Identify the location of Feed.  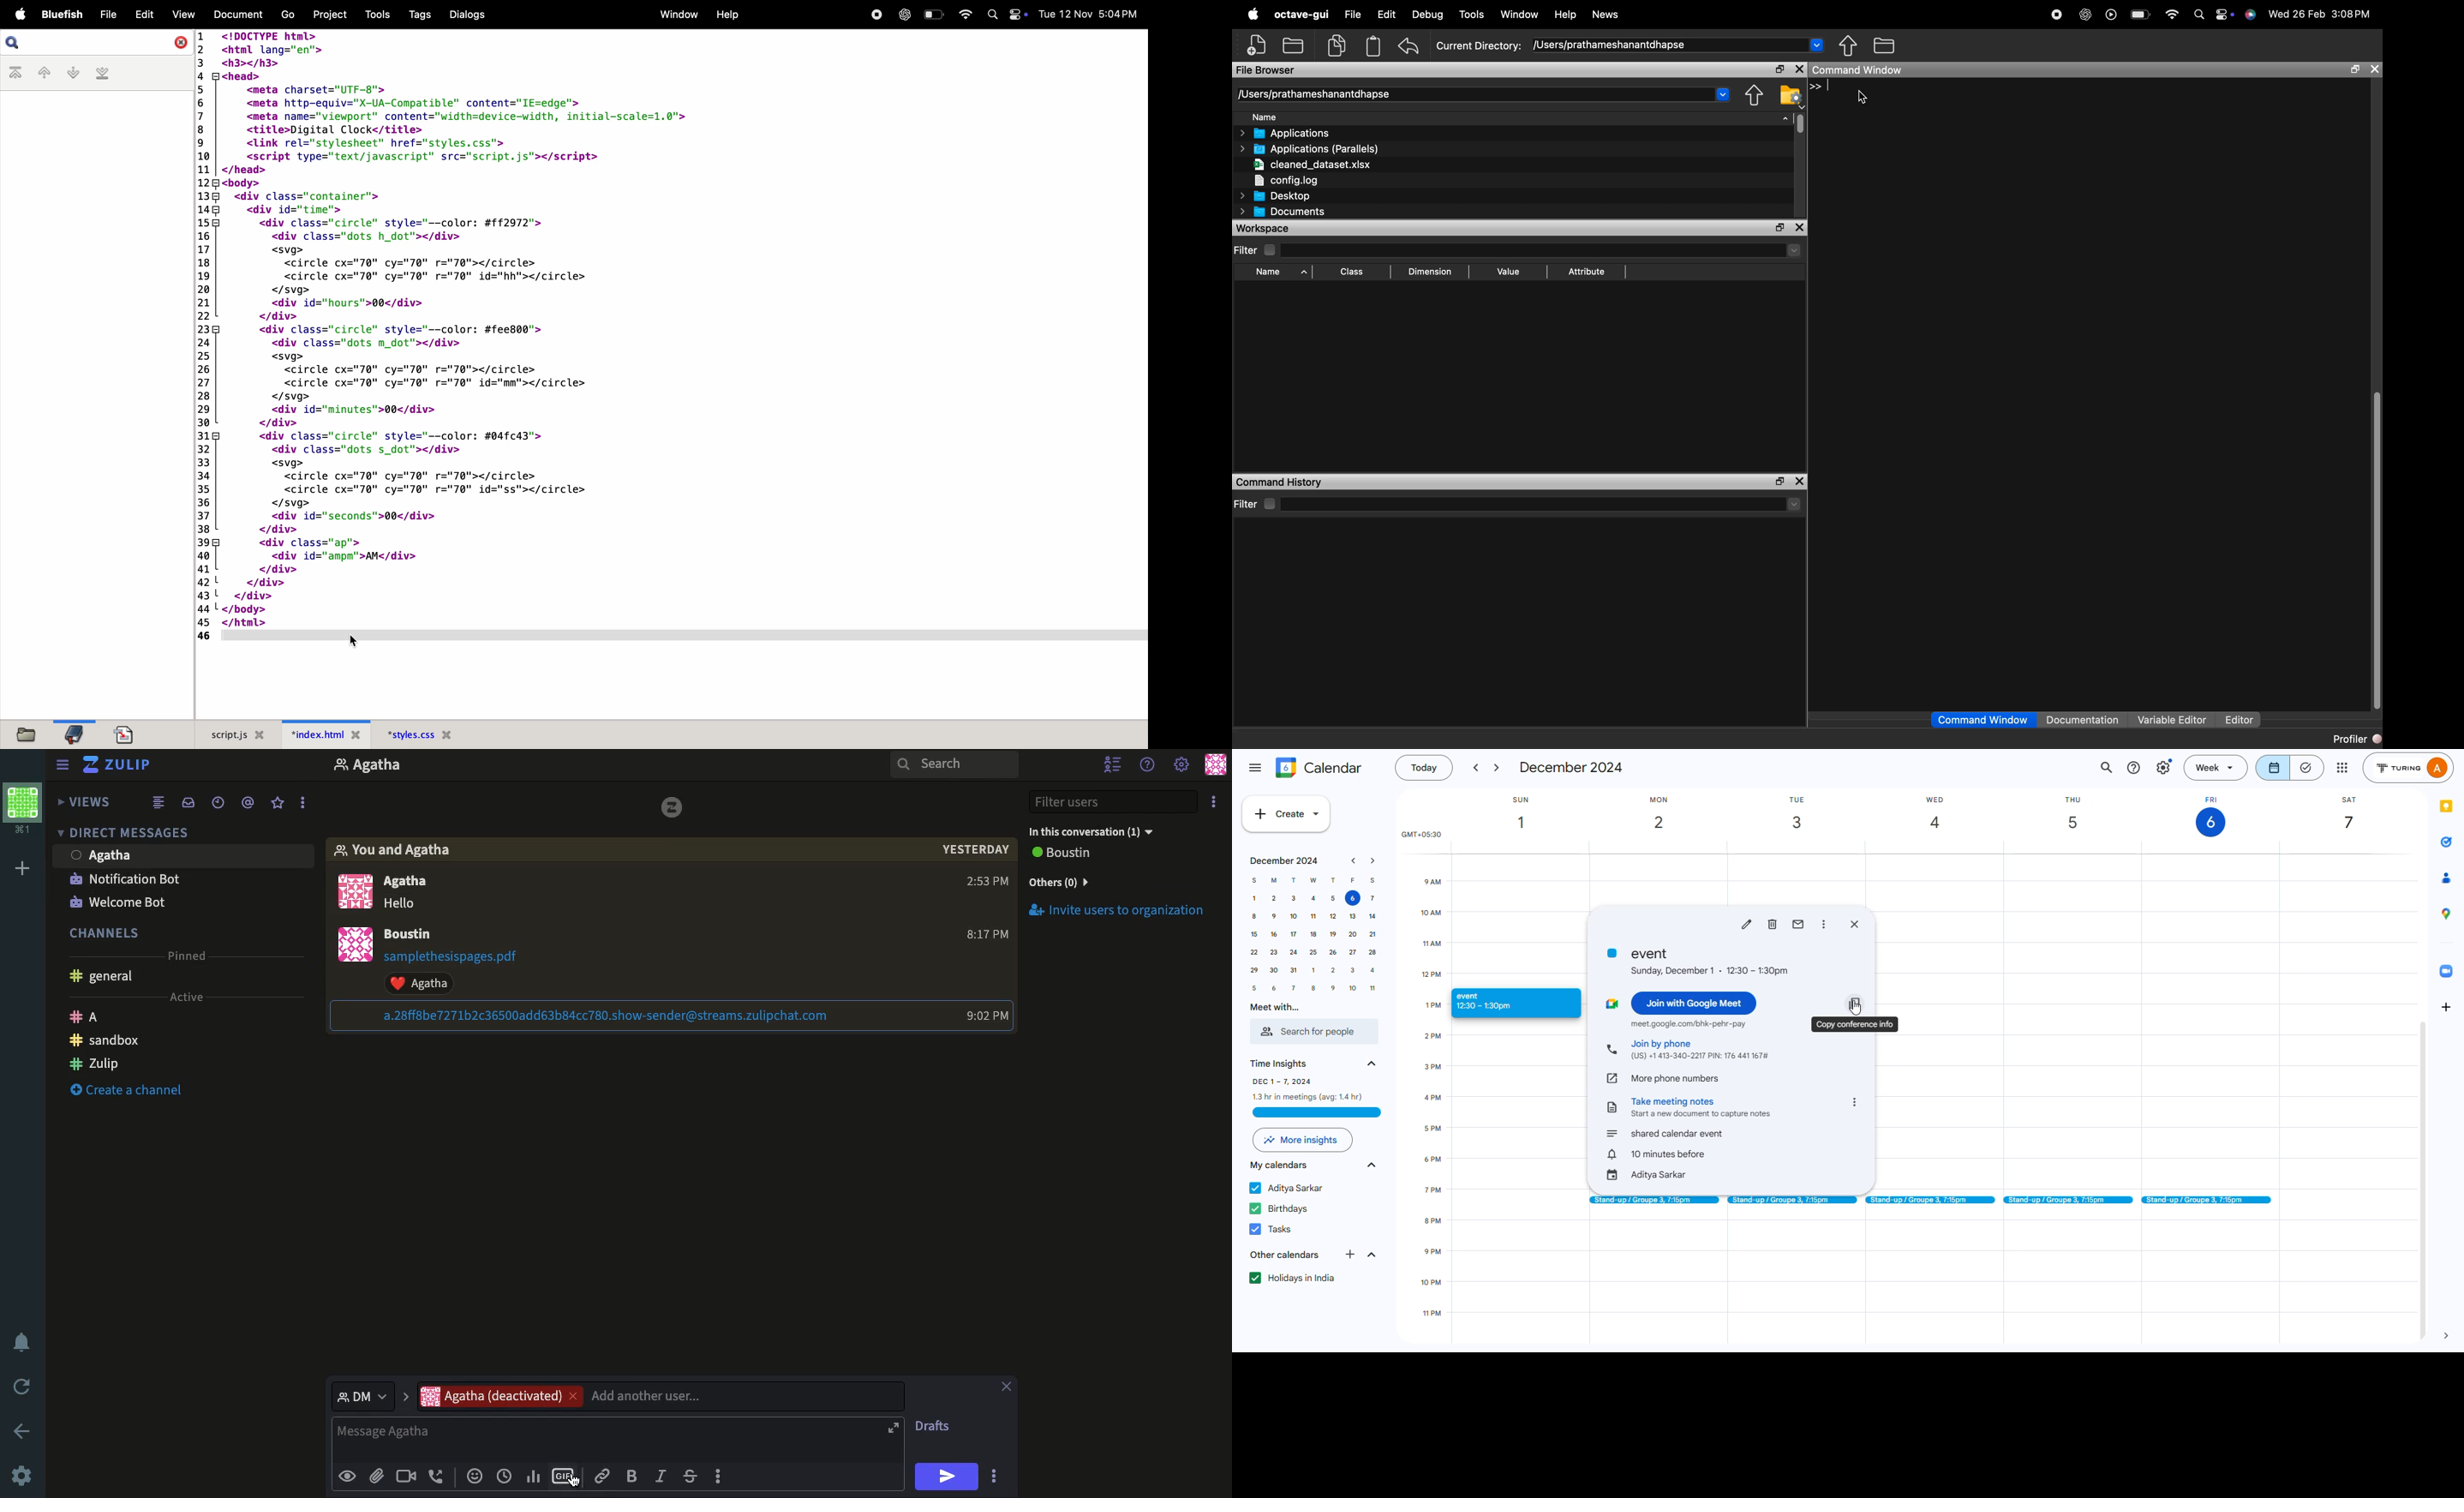
(164, 803).